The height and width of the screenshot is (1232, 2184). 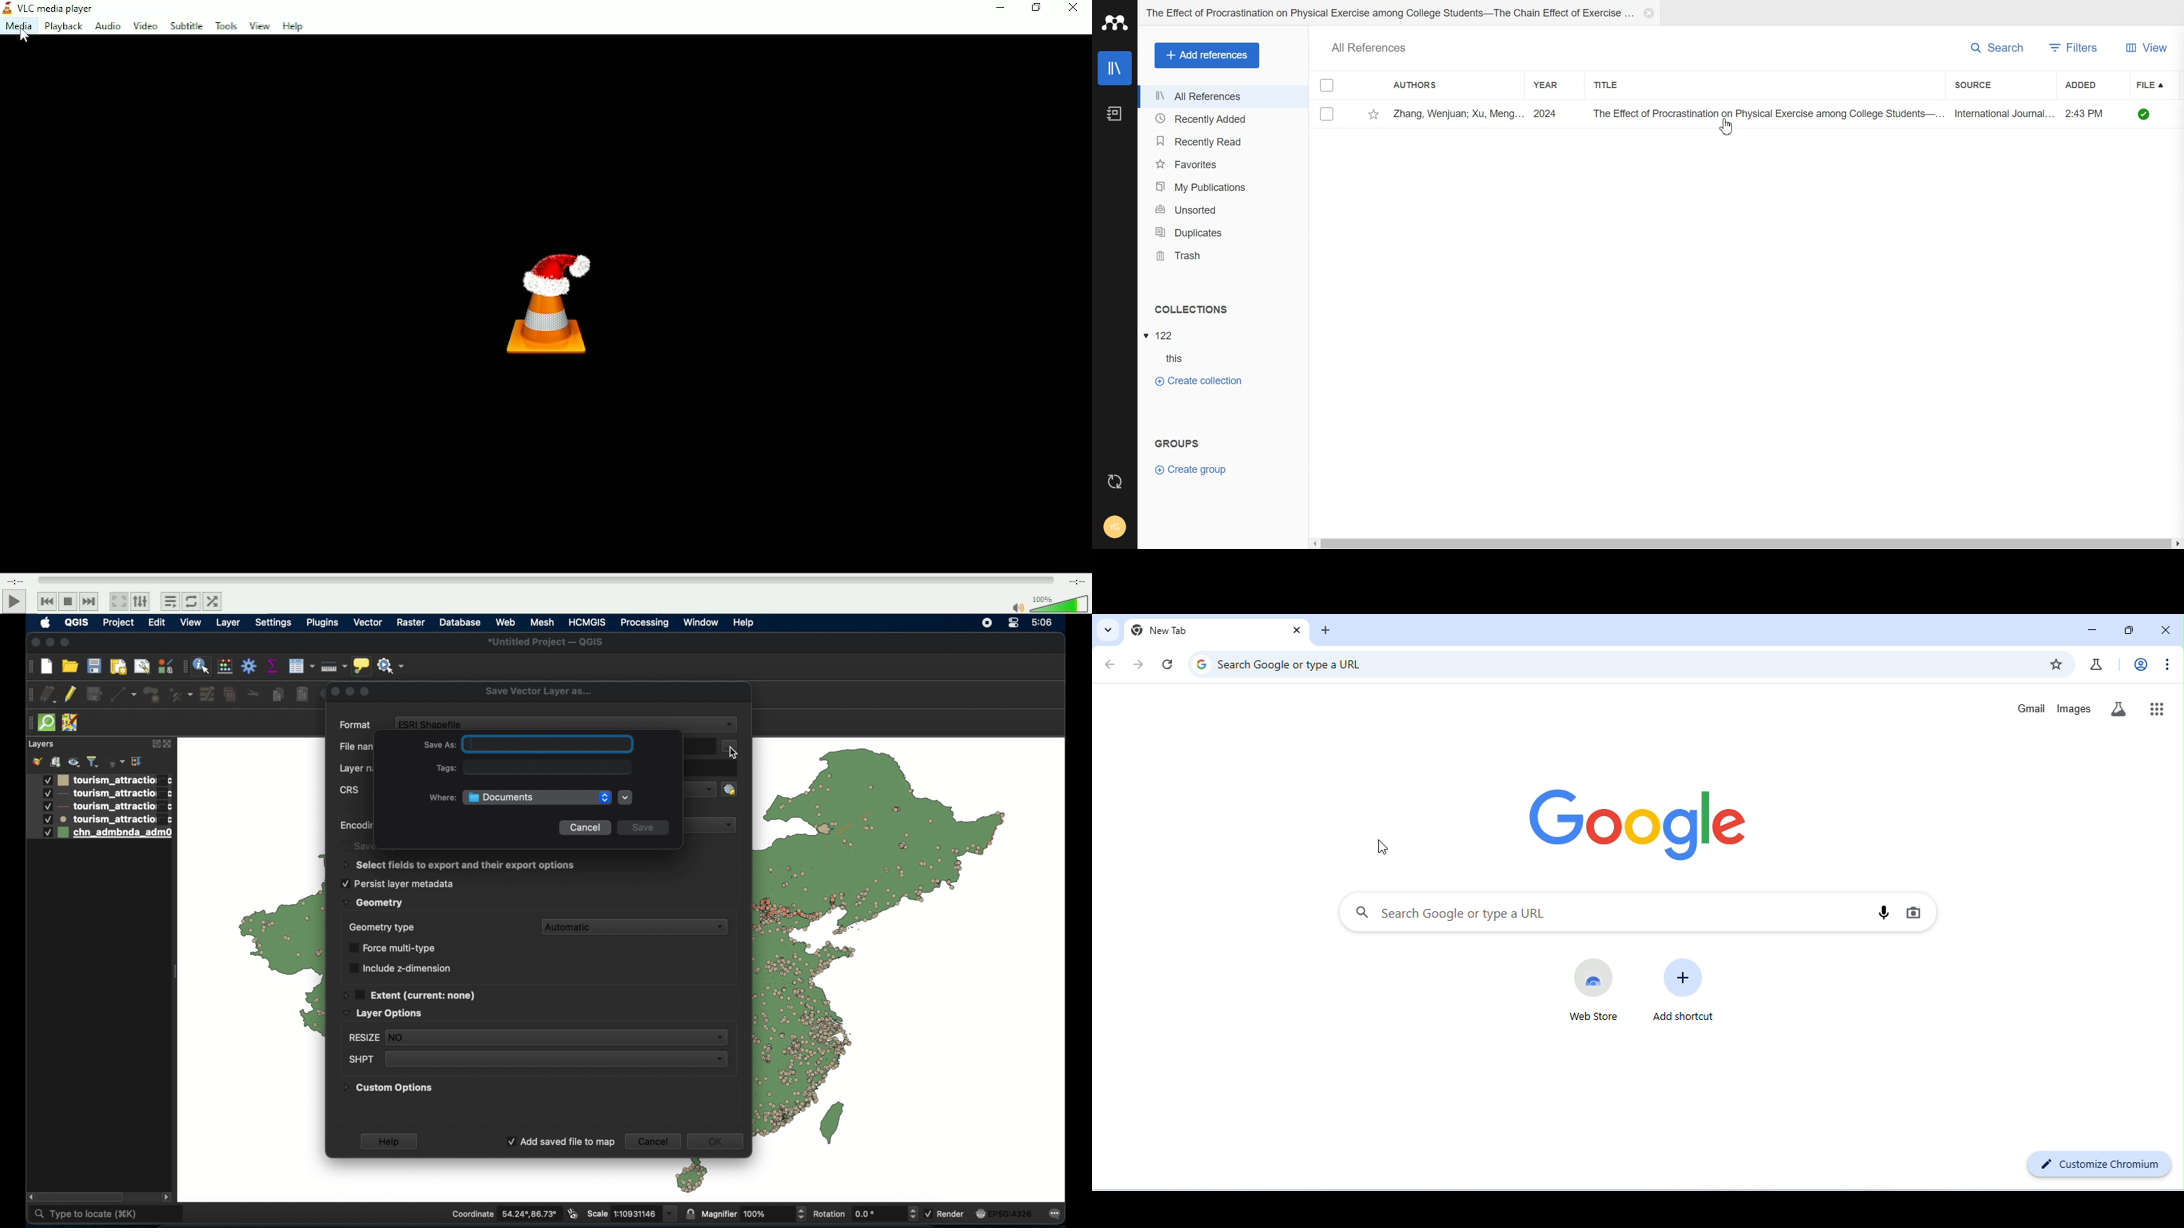 What do you see at coordinates (460, 865) in the screenshot?
I see `select fields to export options` at bounding box center [460, 865].